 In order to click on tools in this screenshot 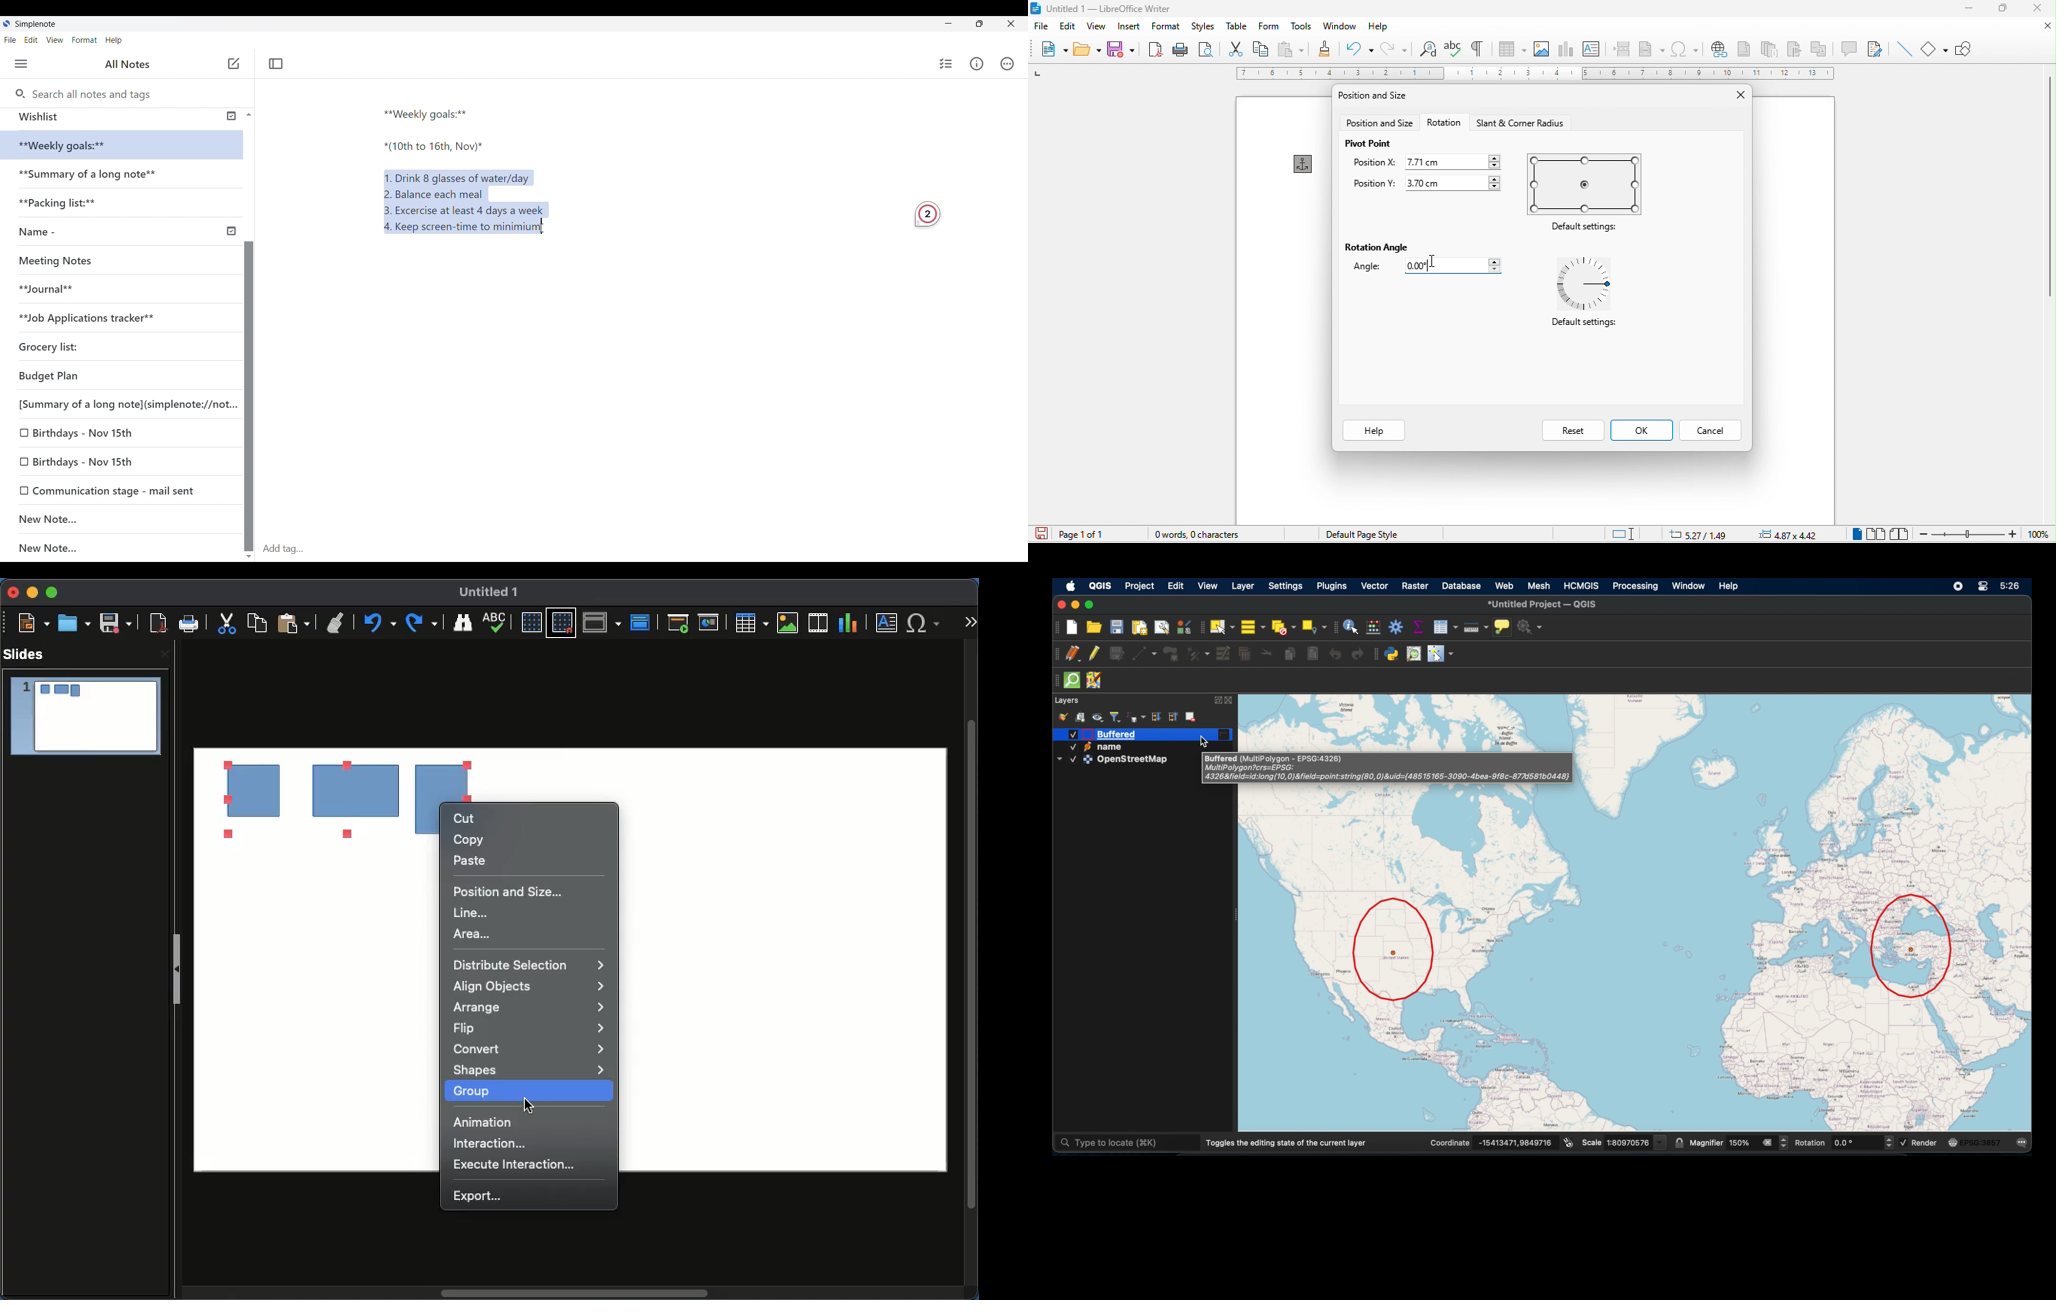, I will do `click(1299, 27)`.